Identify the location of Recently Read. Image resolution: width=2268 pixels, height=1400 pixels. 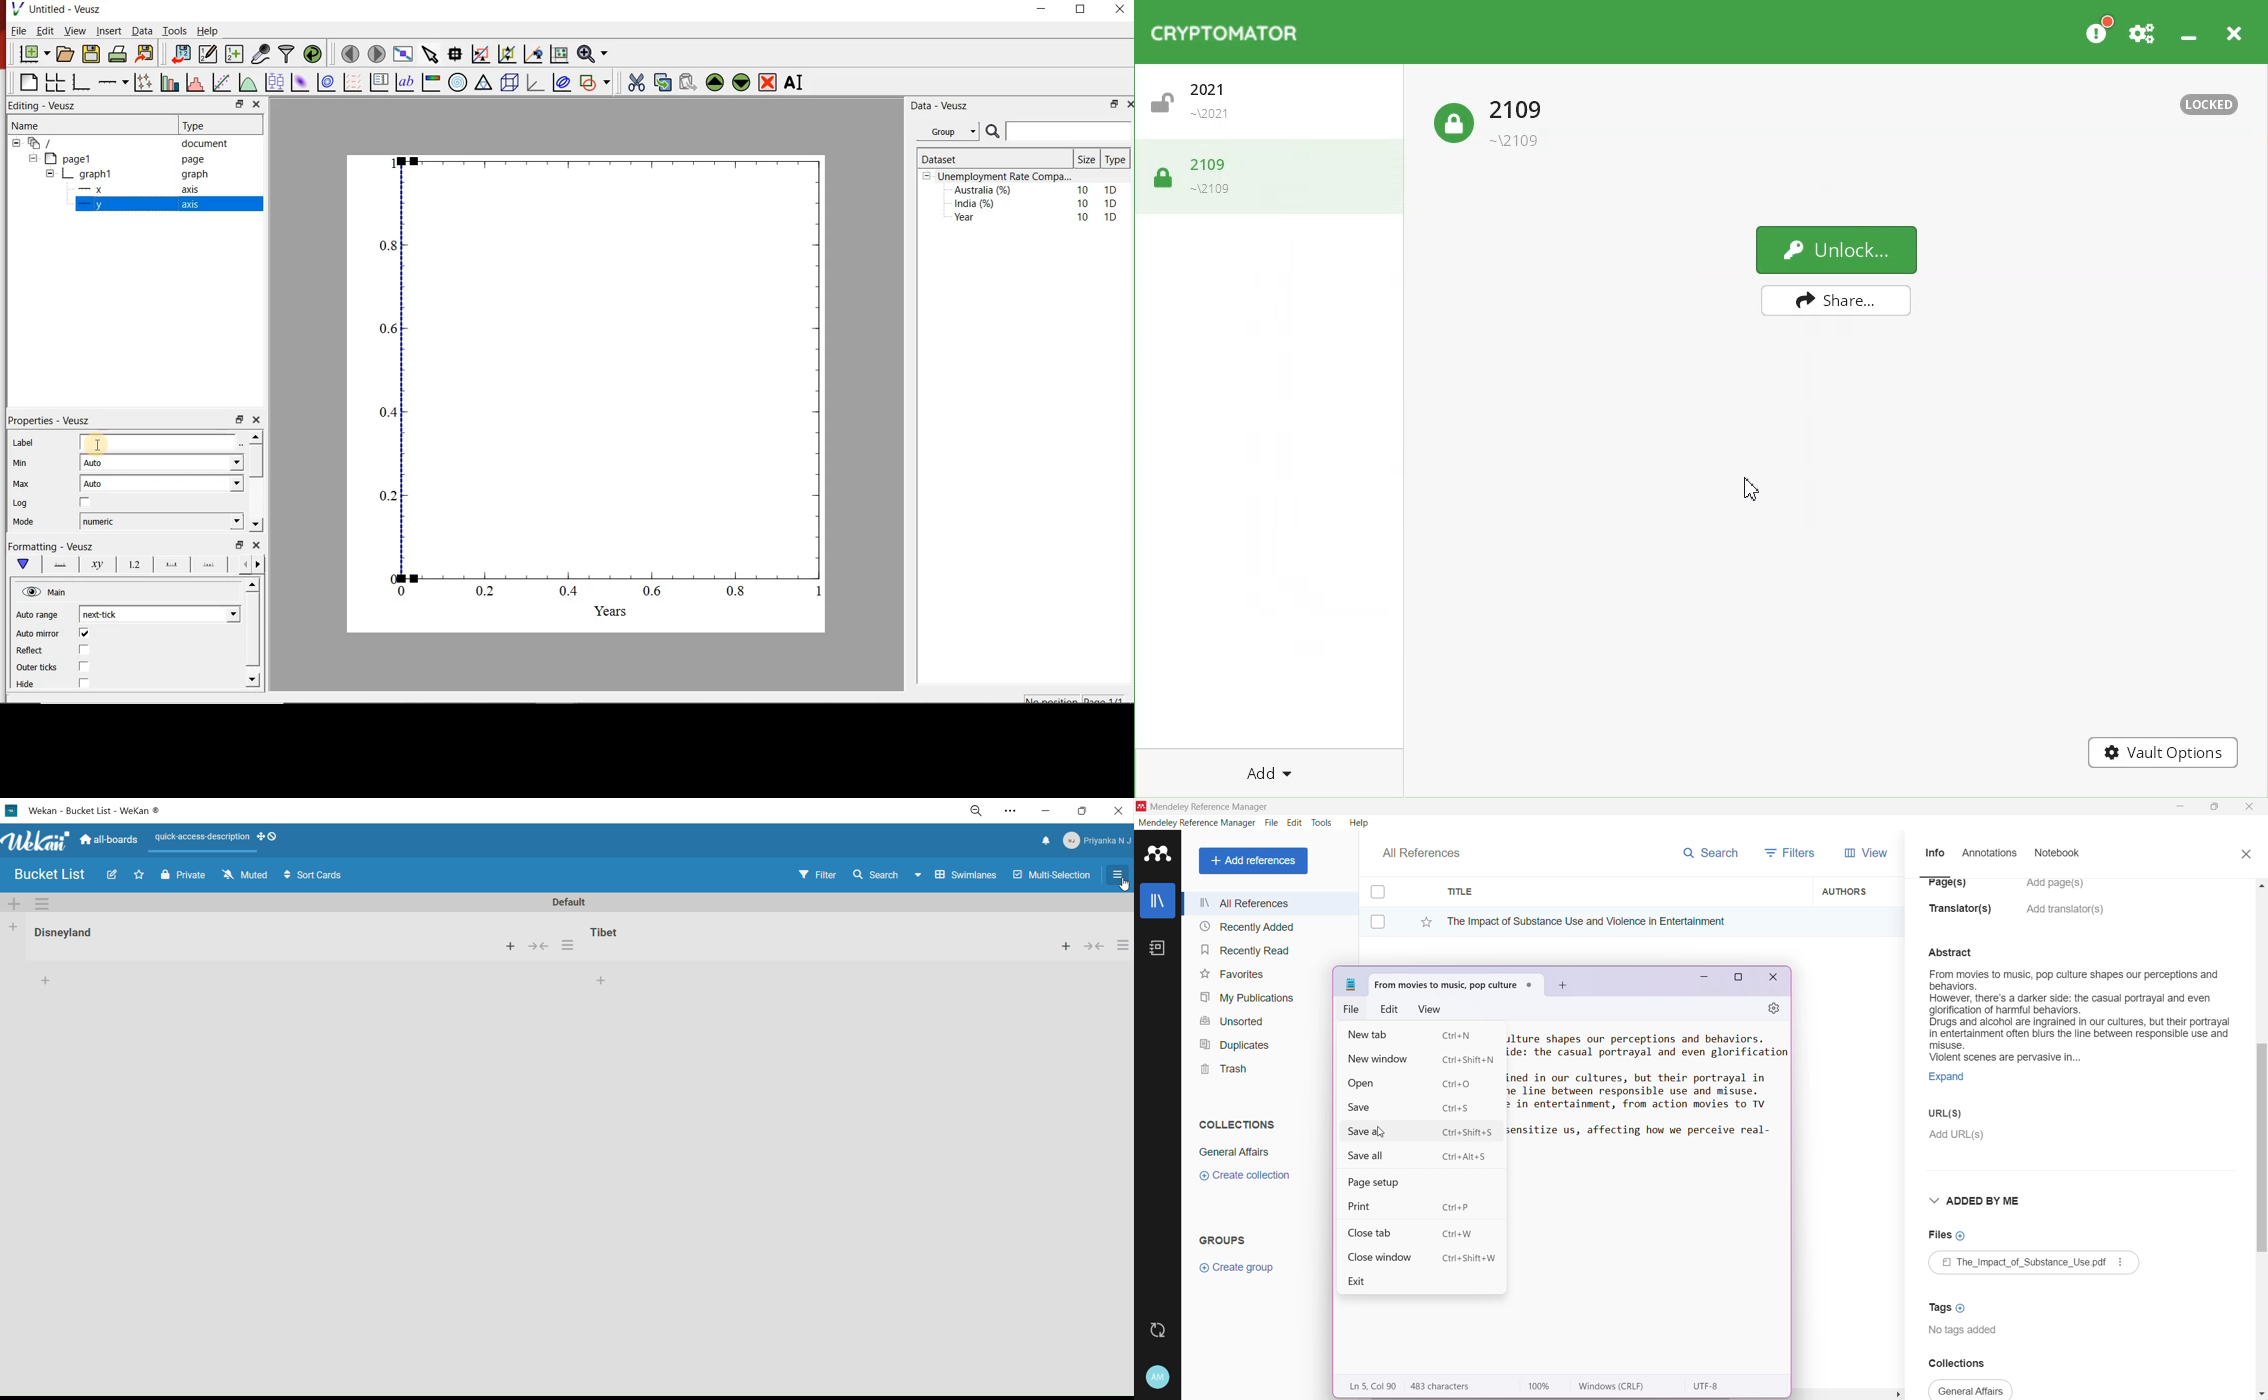
(1245, 950).